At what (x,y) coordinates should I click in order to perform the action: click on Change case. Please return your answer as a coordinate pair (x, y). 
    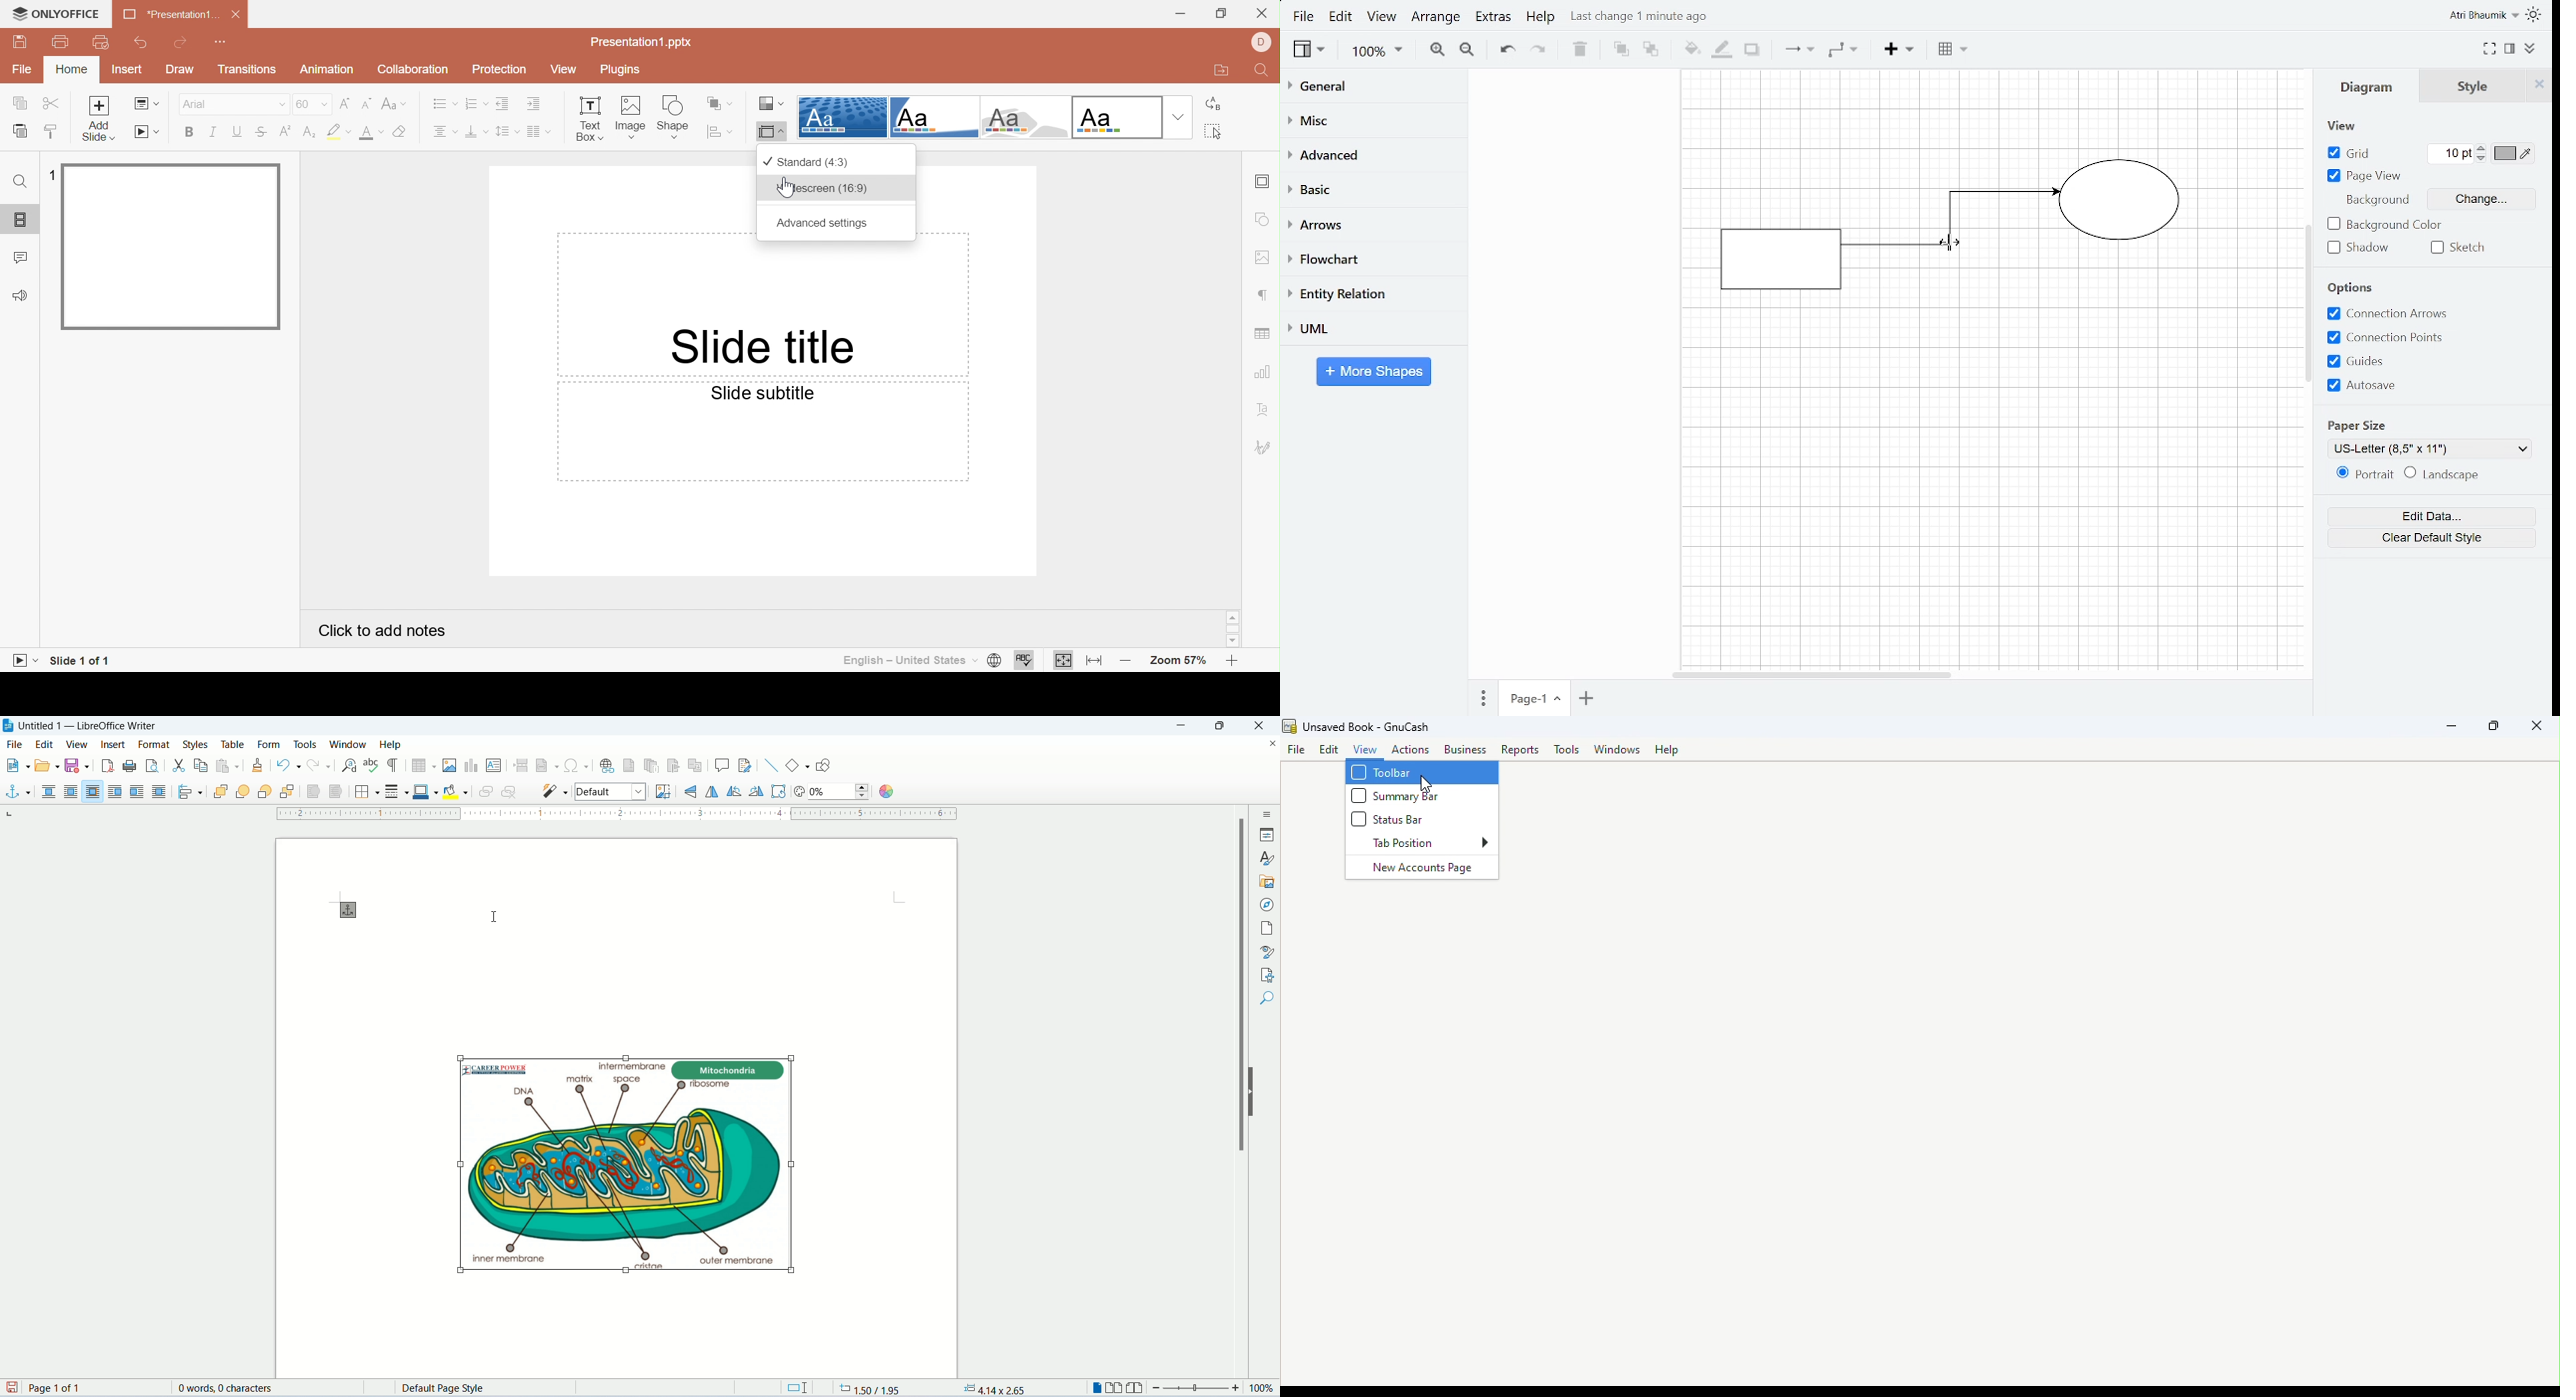
    Looking at the image, I should click on (393, 105).